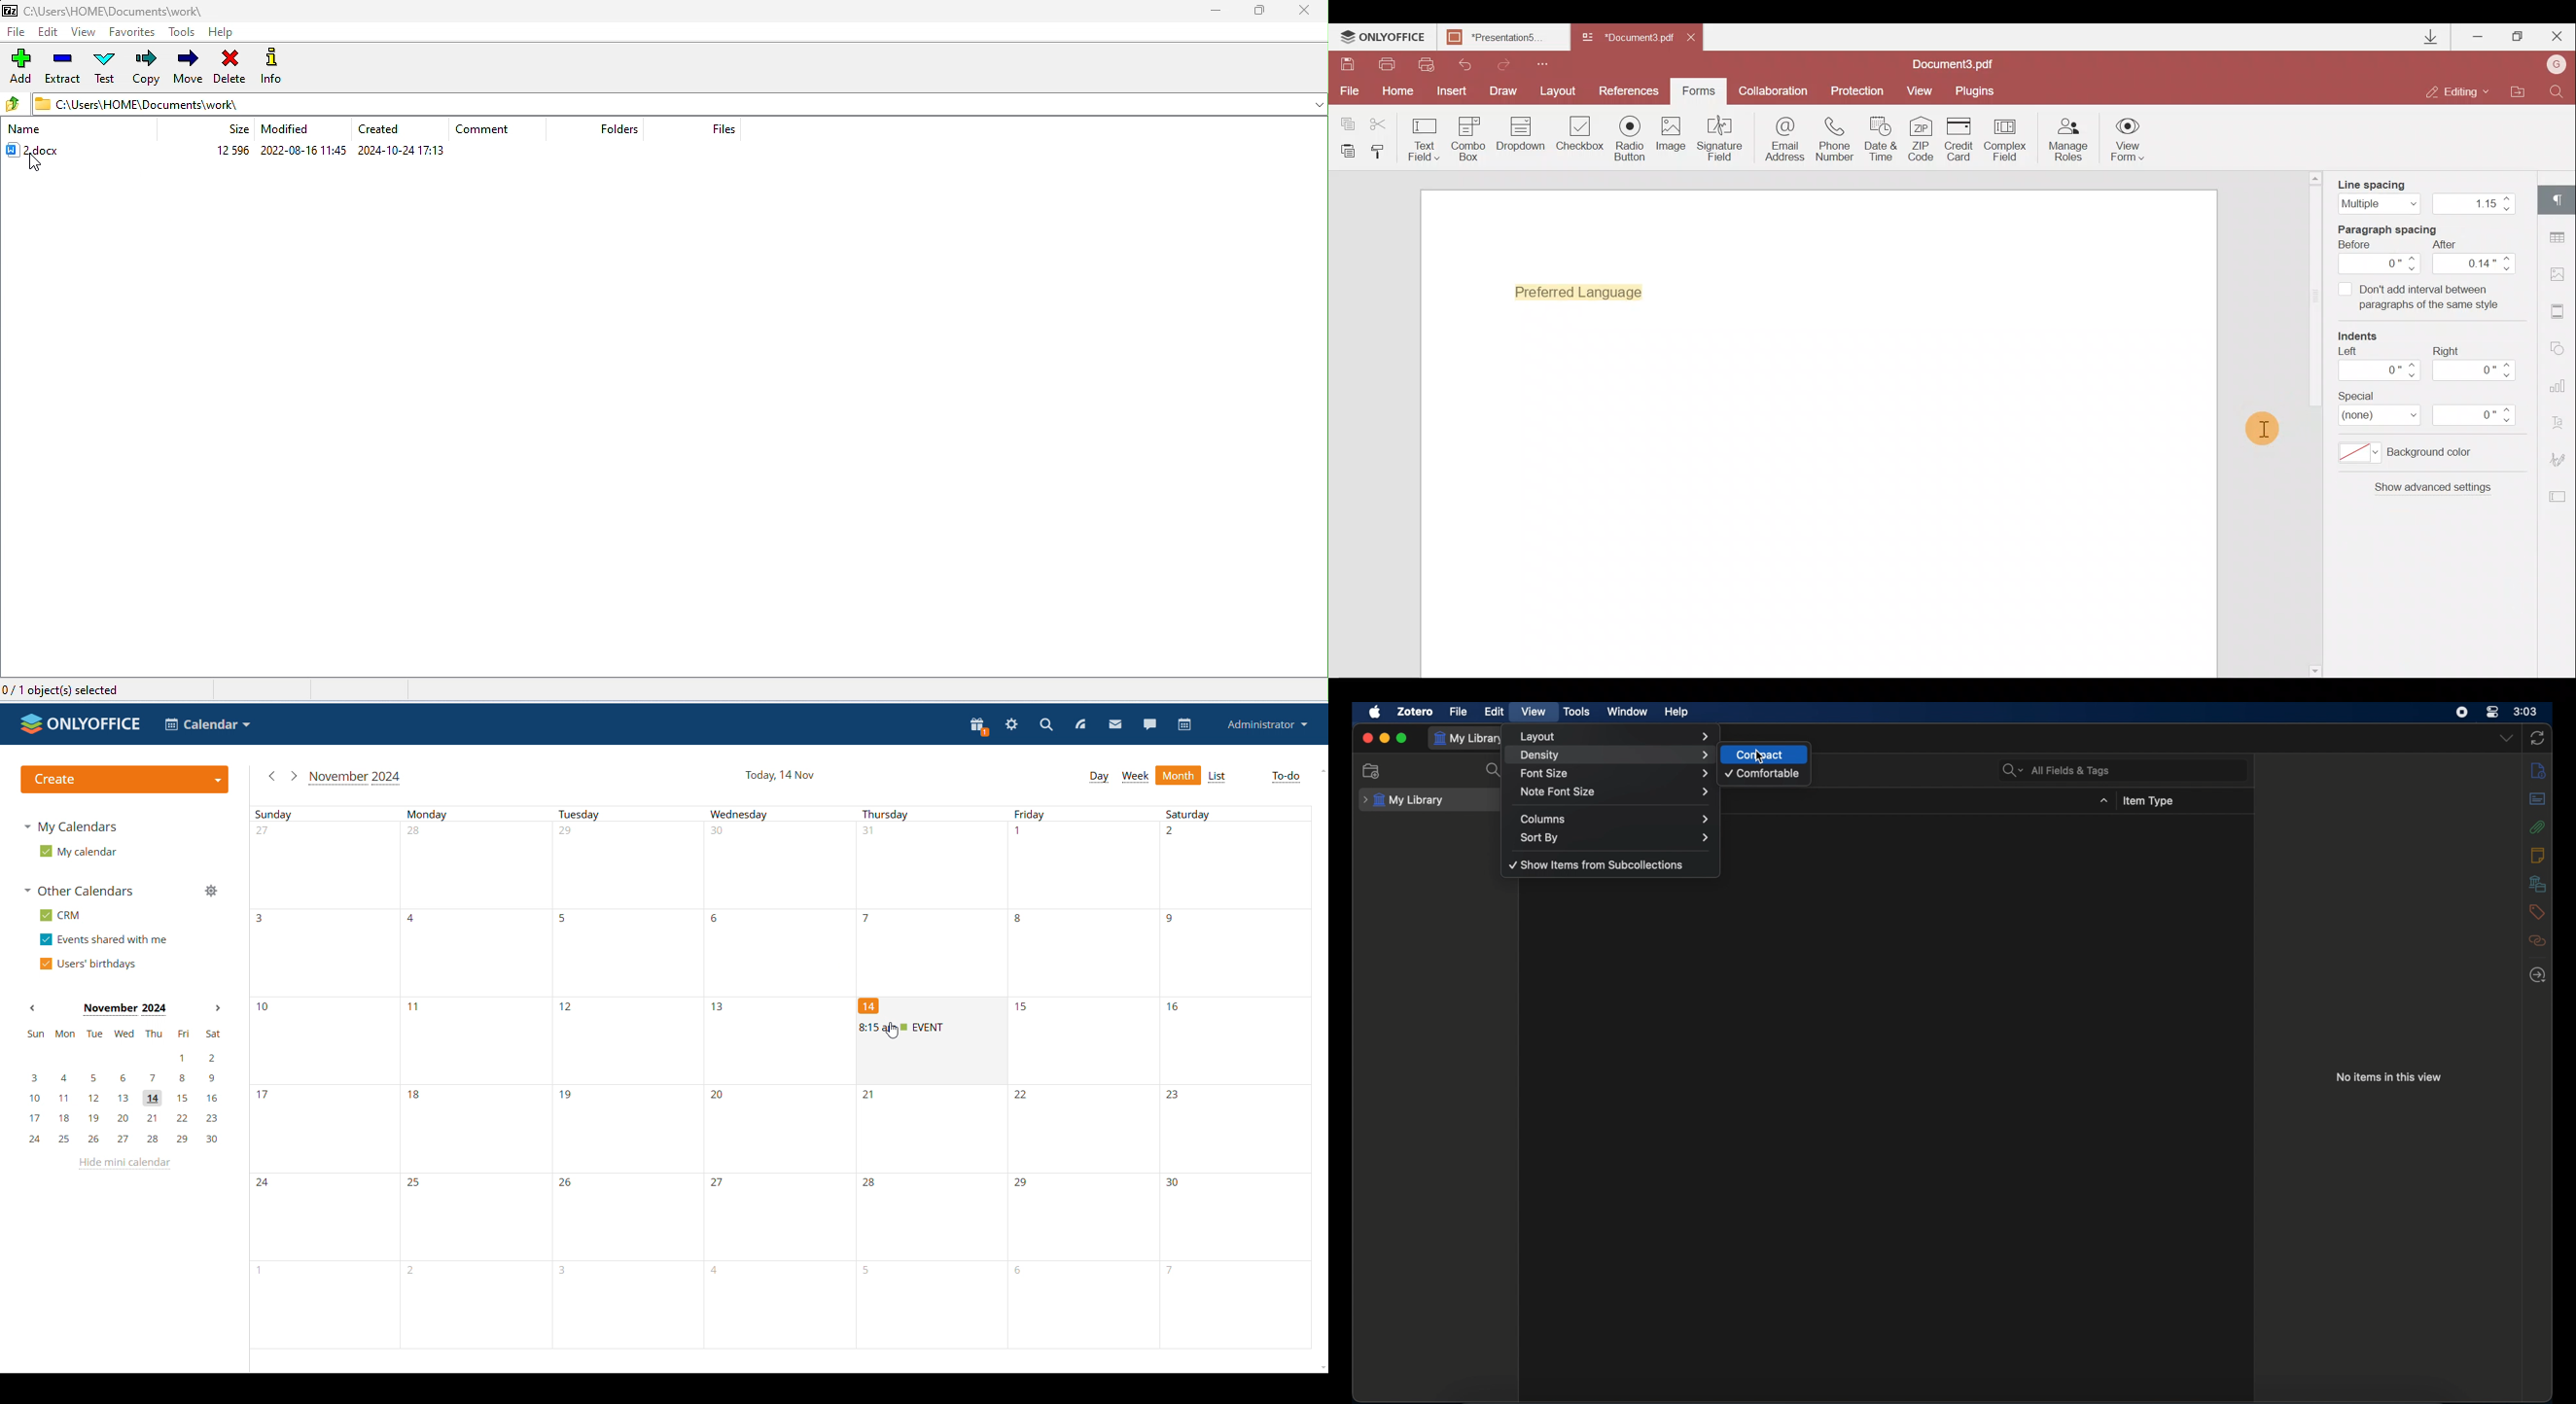 Image resolution: width=2576 pixels, height=1428 pixels. Describe the element at coordinates (2480, 34) in the screenshot. I see `Minimize` at that location.